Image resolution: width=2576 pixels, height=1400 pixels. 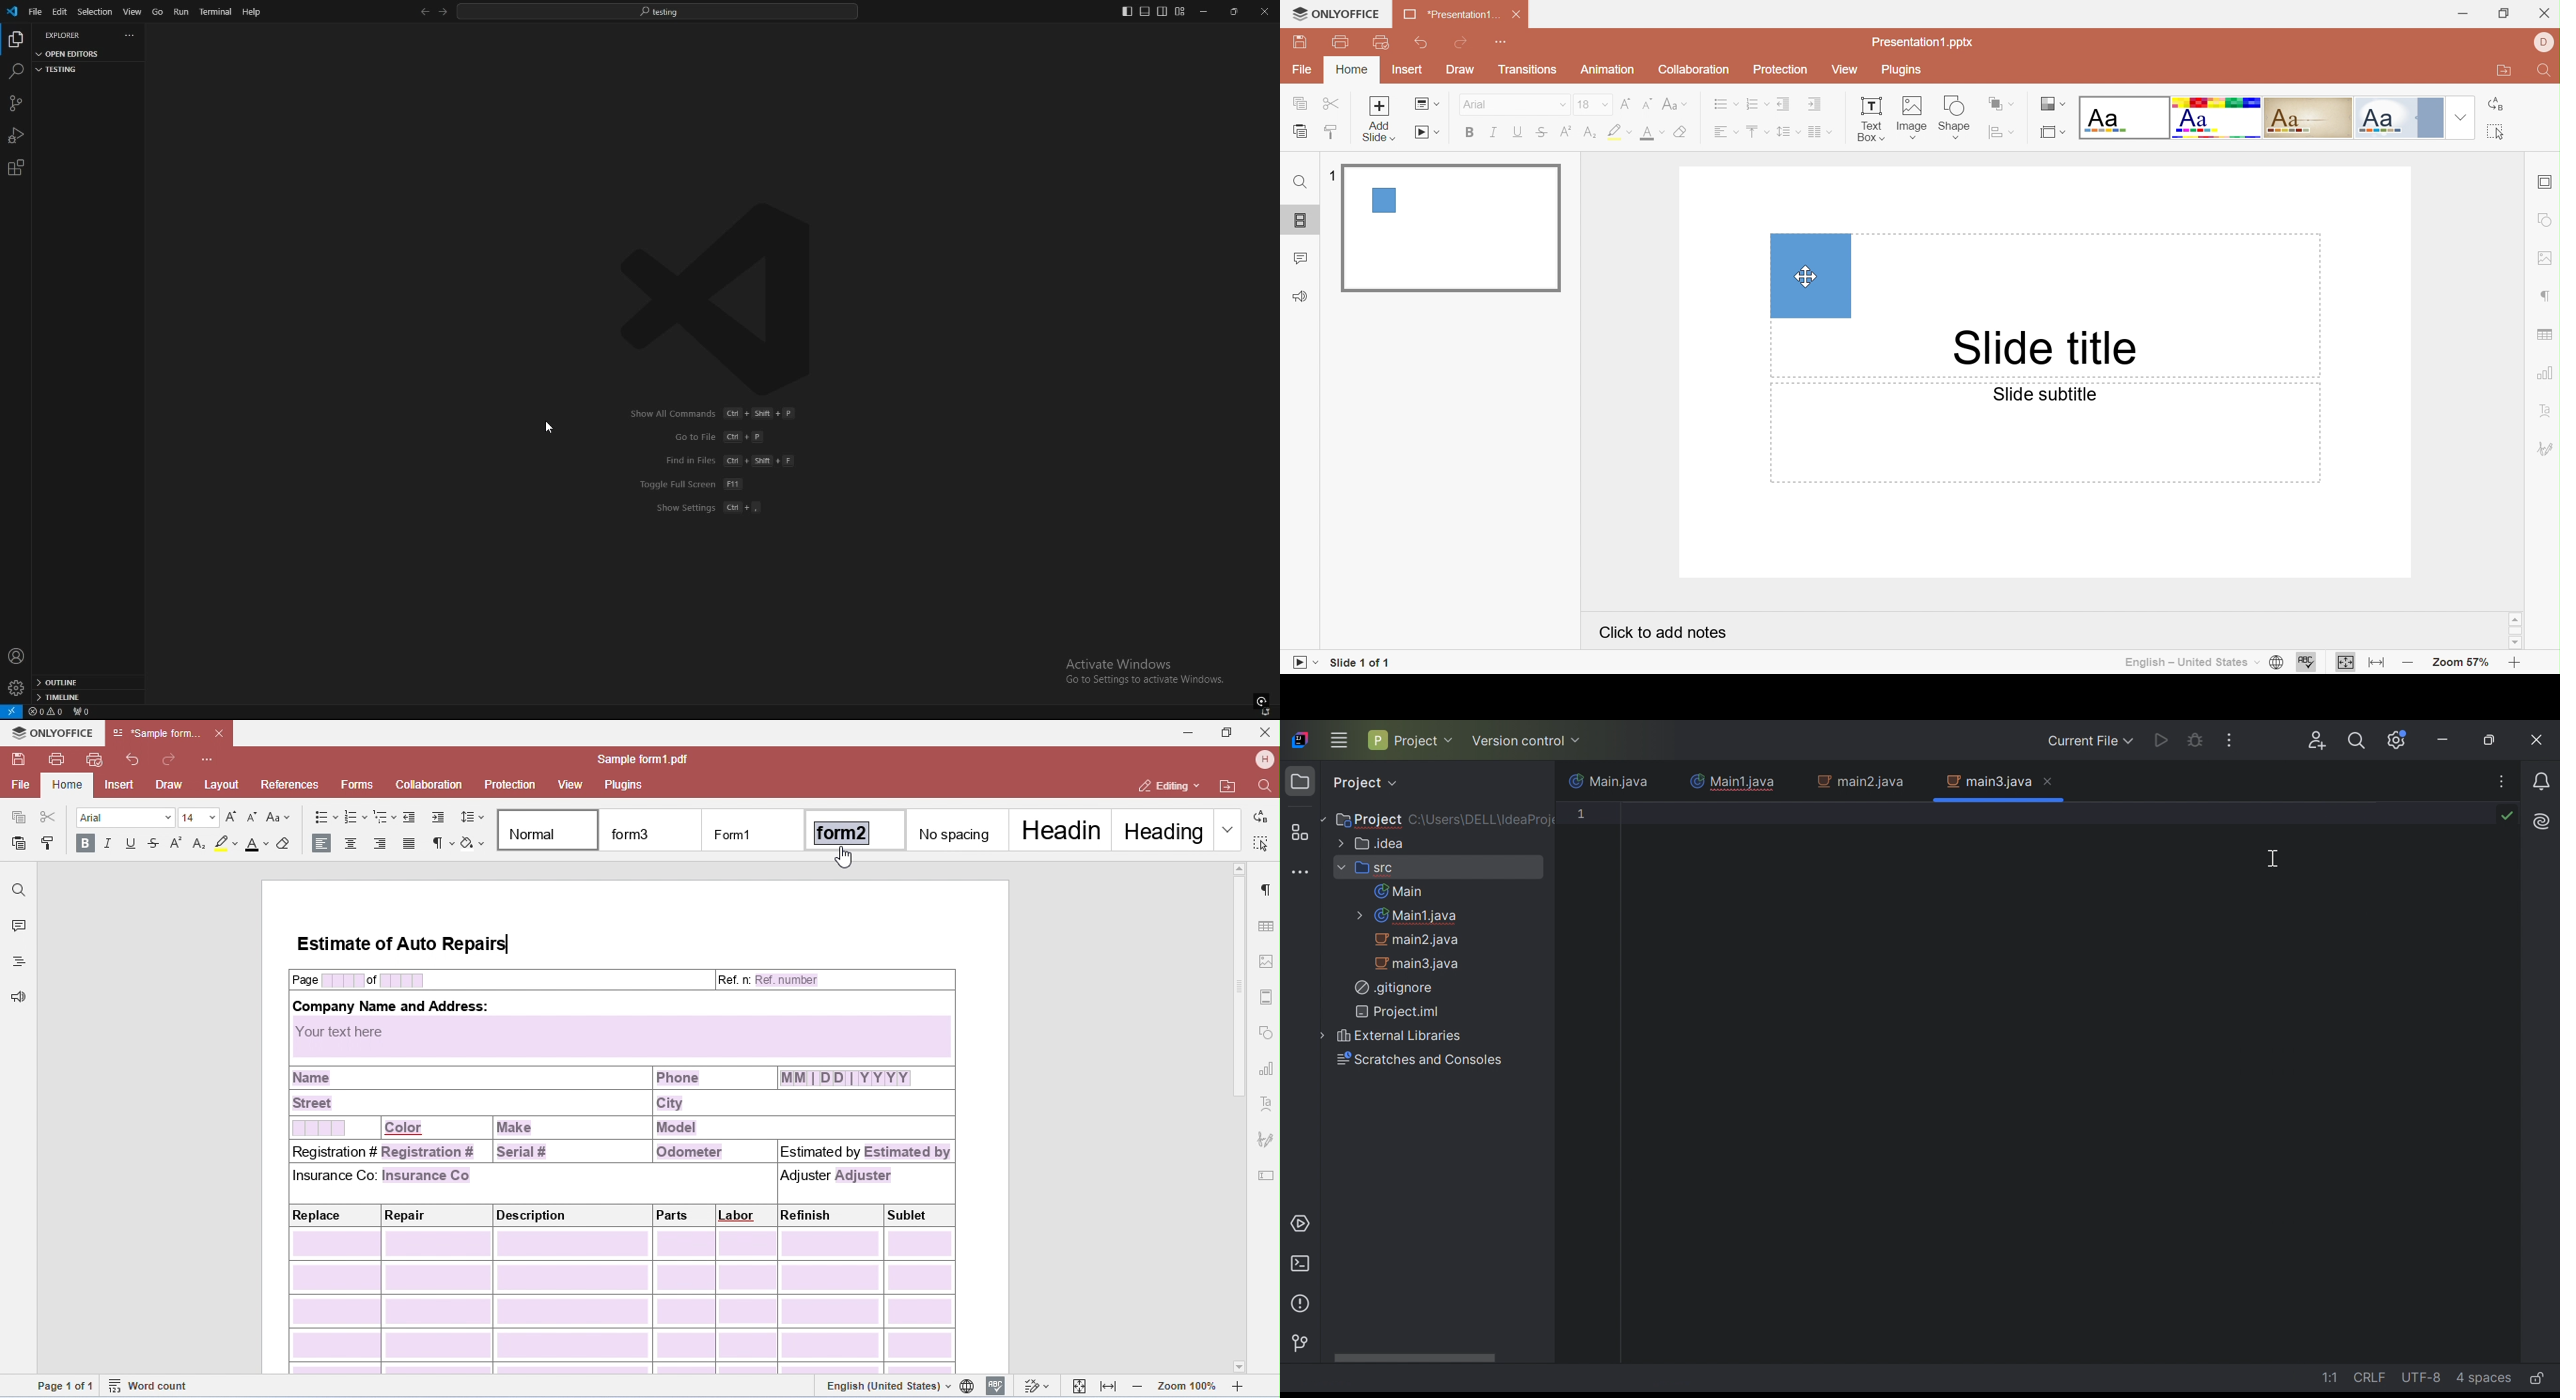 What do you see at coordinates (1653, 133) in the screenshot?
I see `Font color` at bounding box center [1653, 133].